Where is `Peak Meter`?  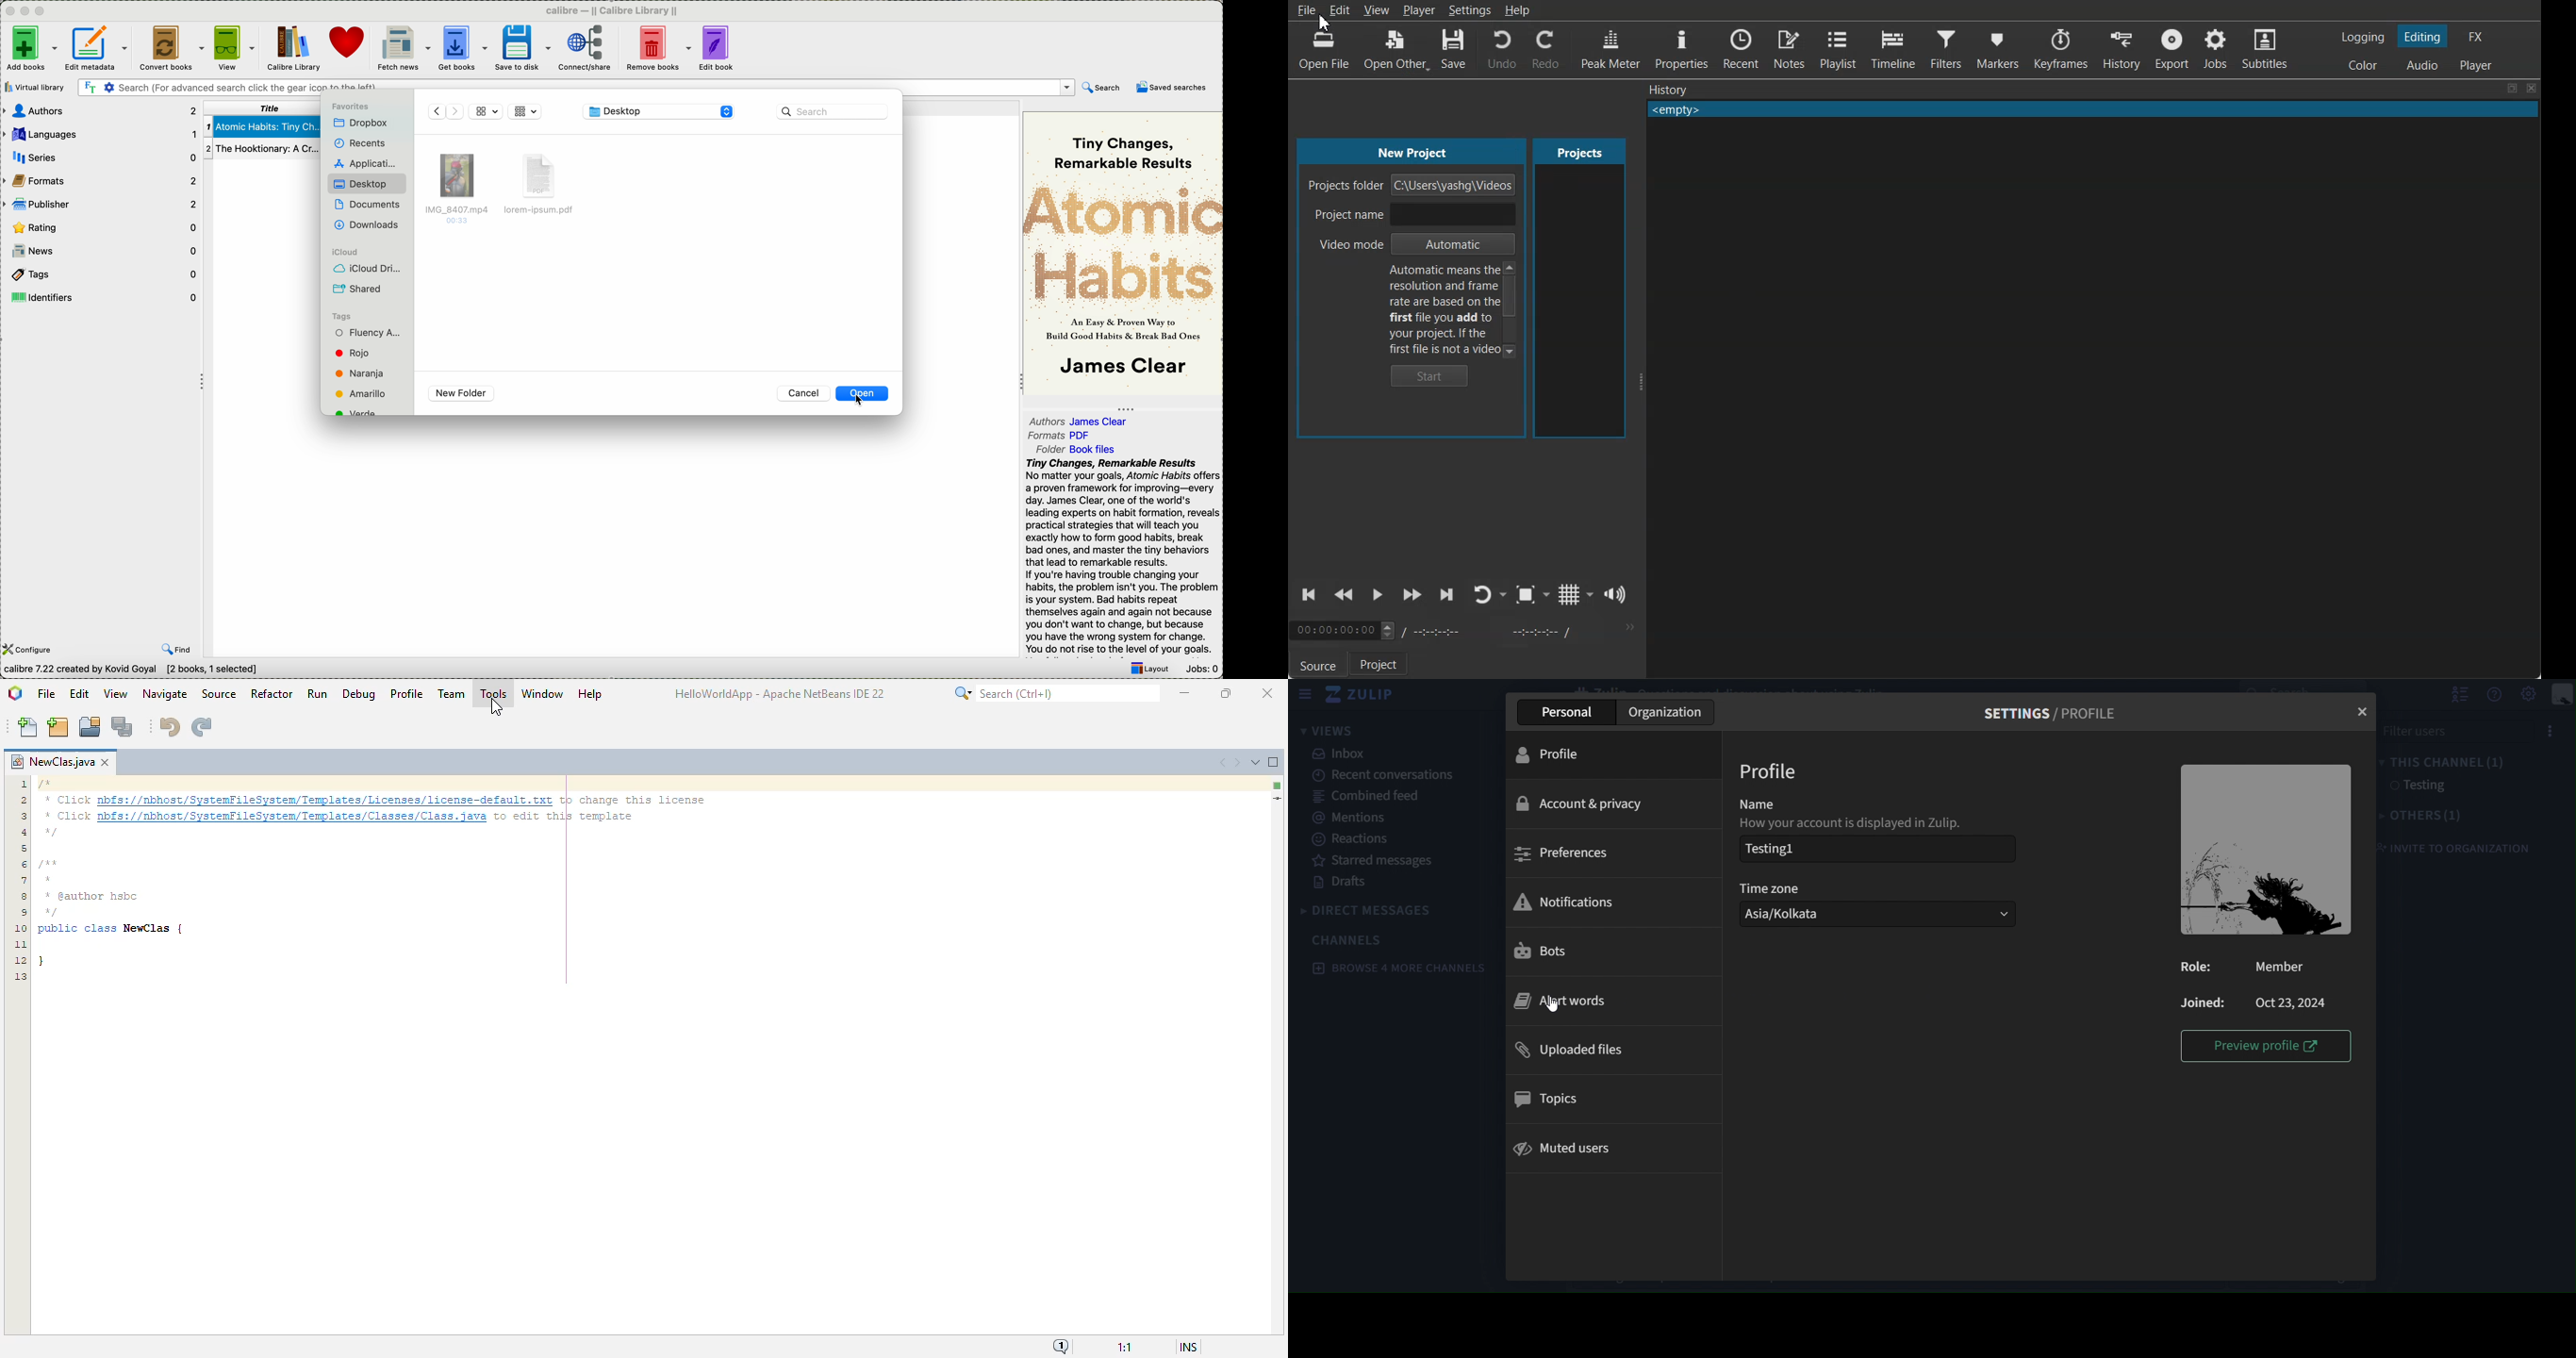
Peak Meter is located at coordinates (1611, 47).